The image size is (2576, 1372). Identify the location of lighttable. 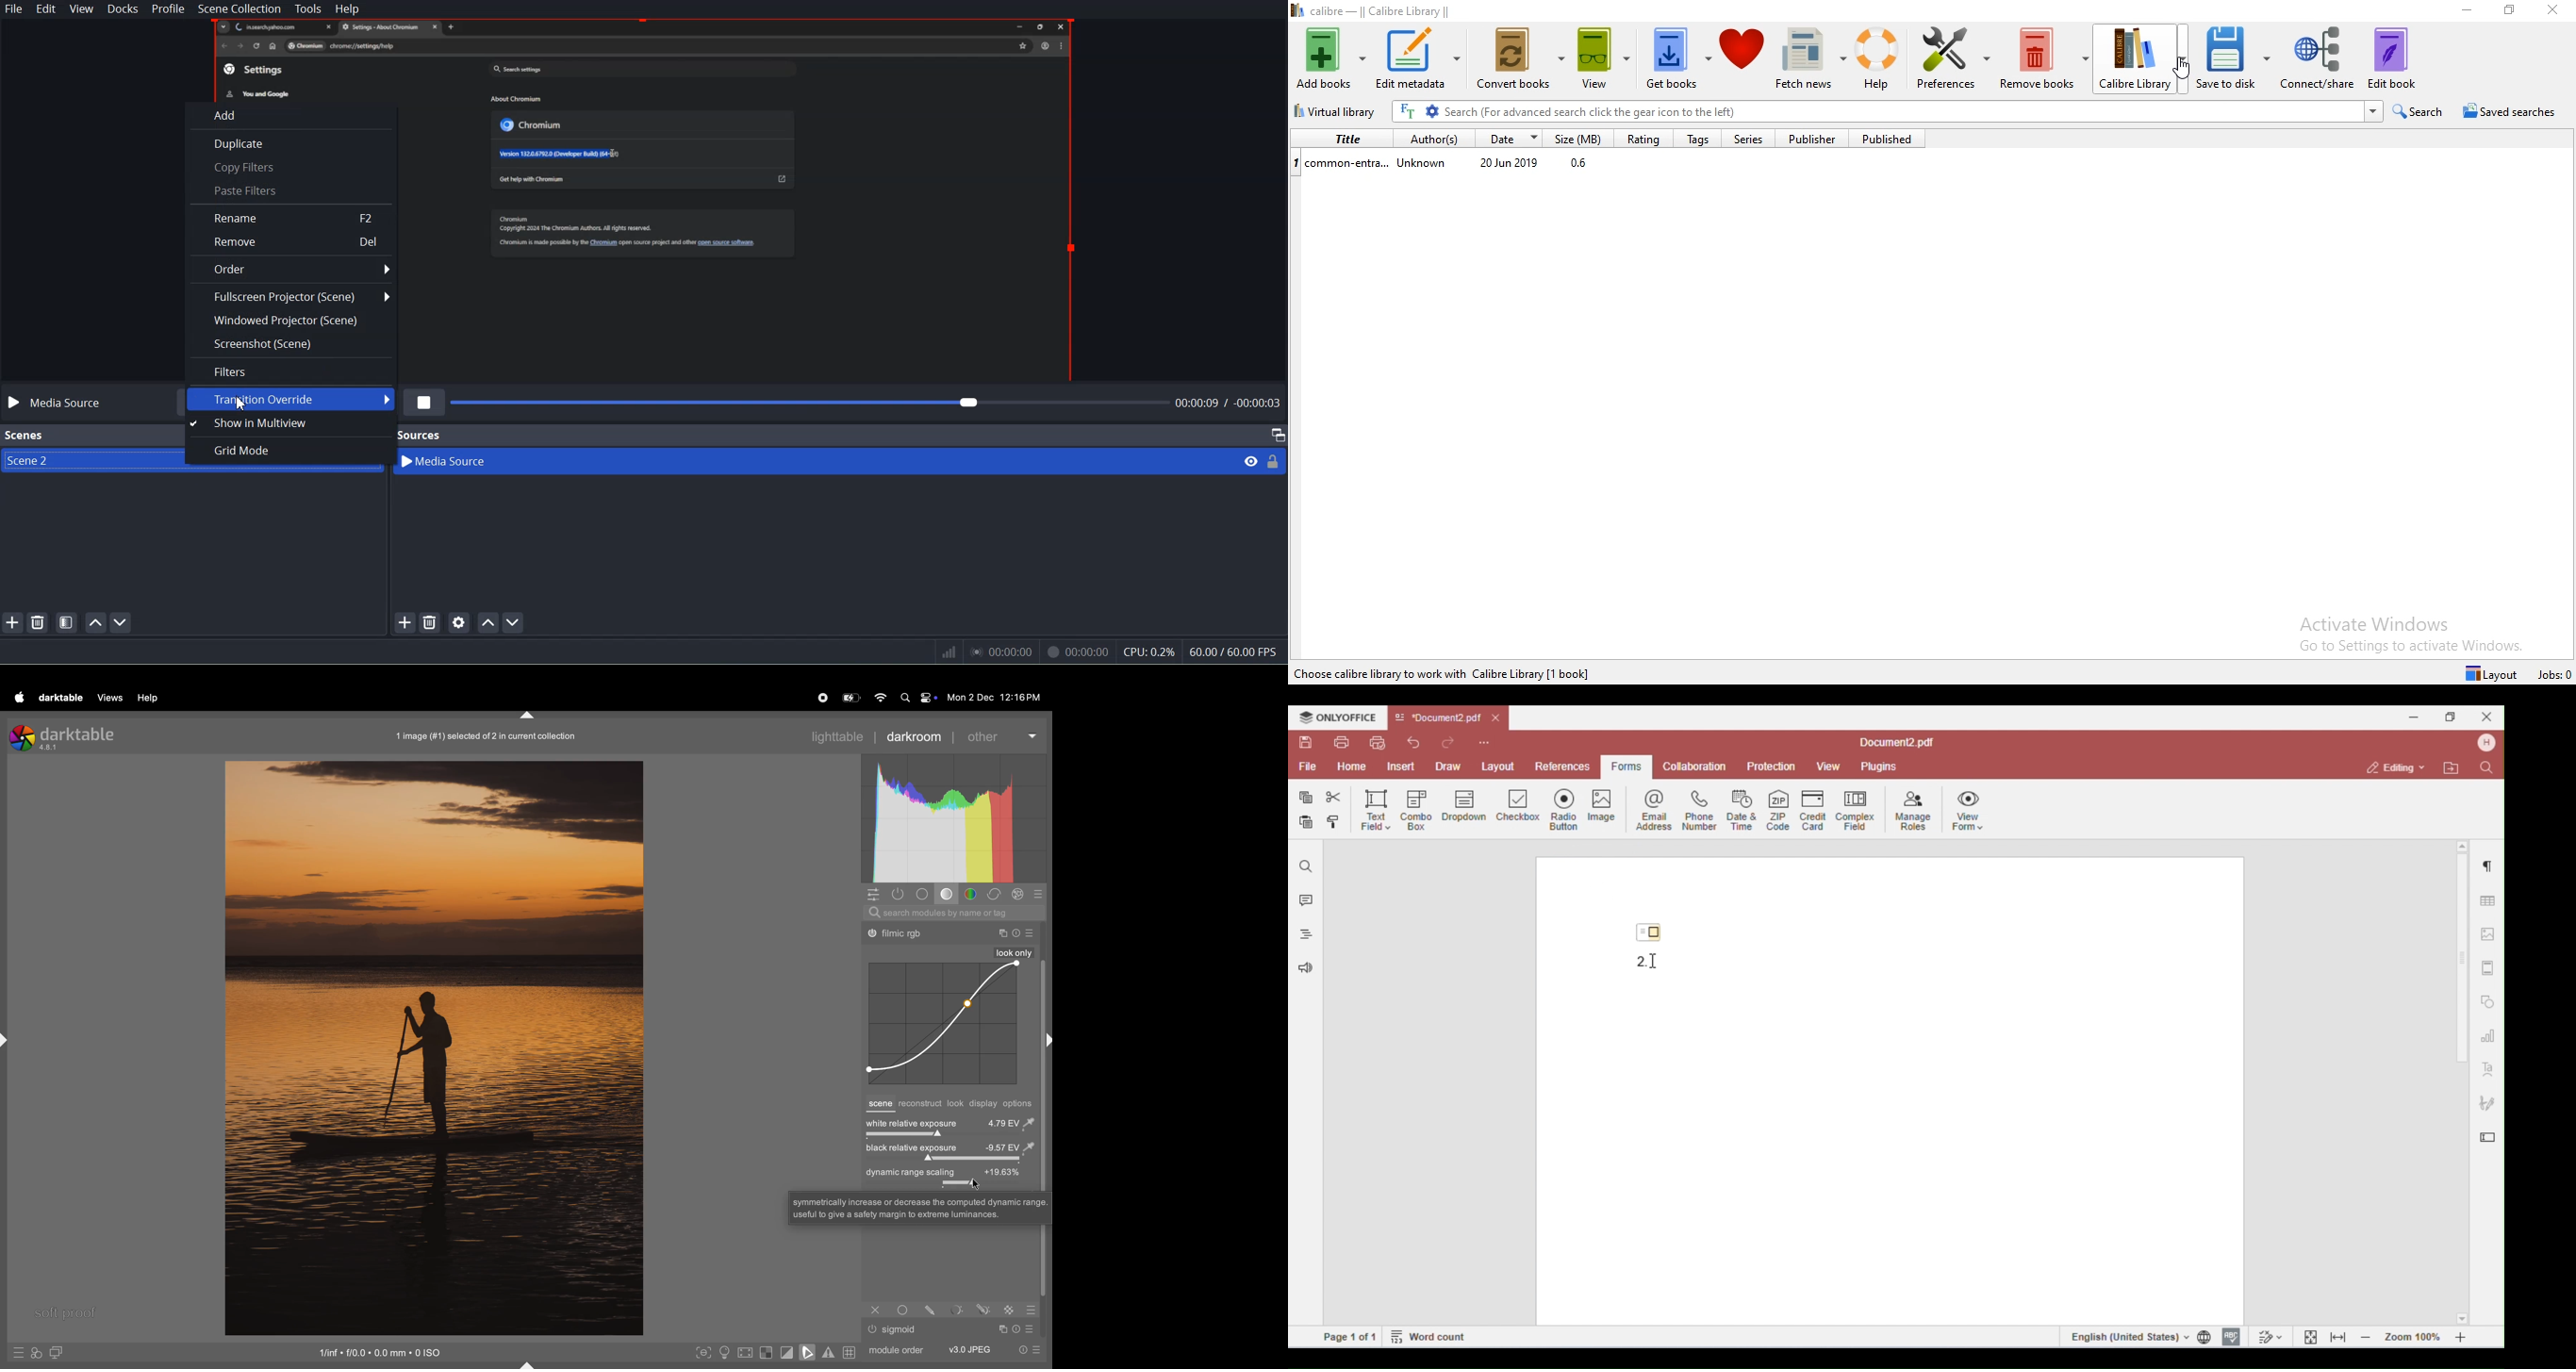
(836, 735).